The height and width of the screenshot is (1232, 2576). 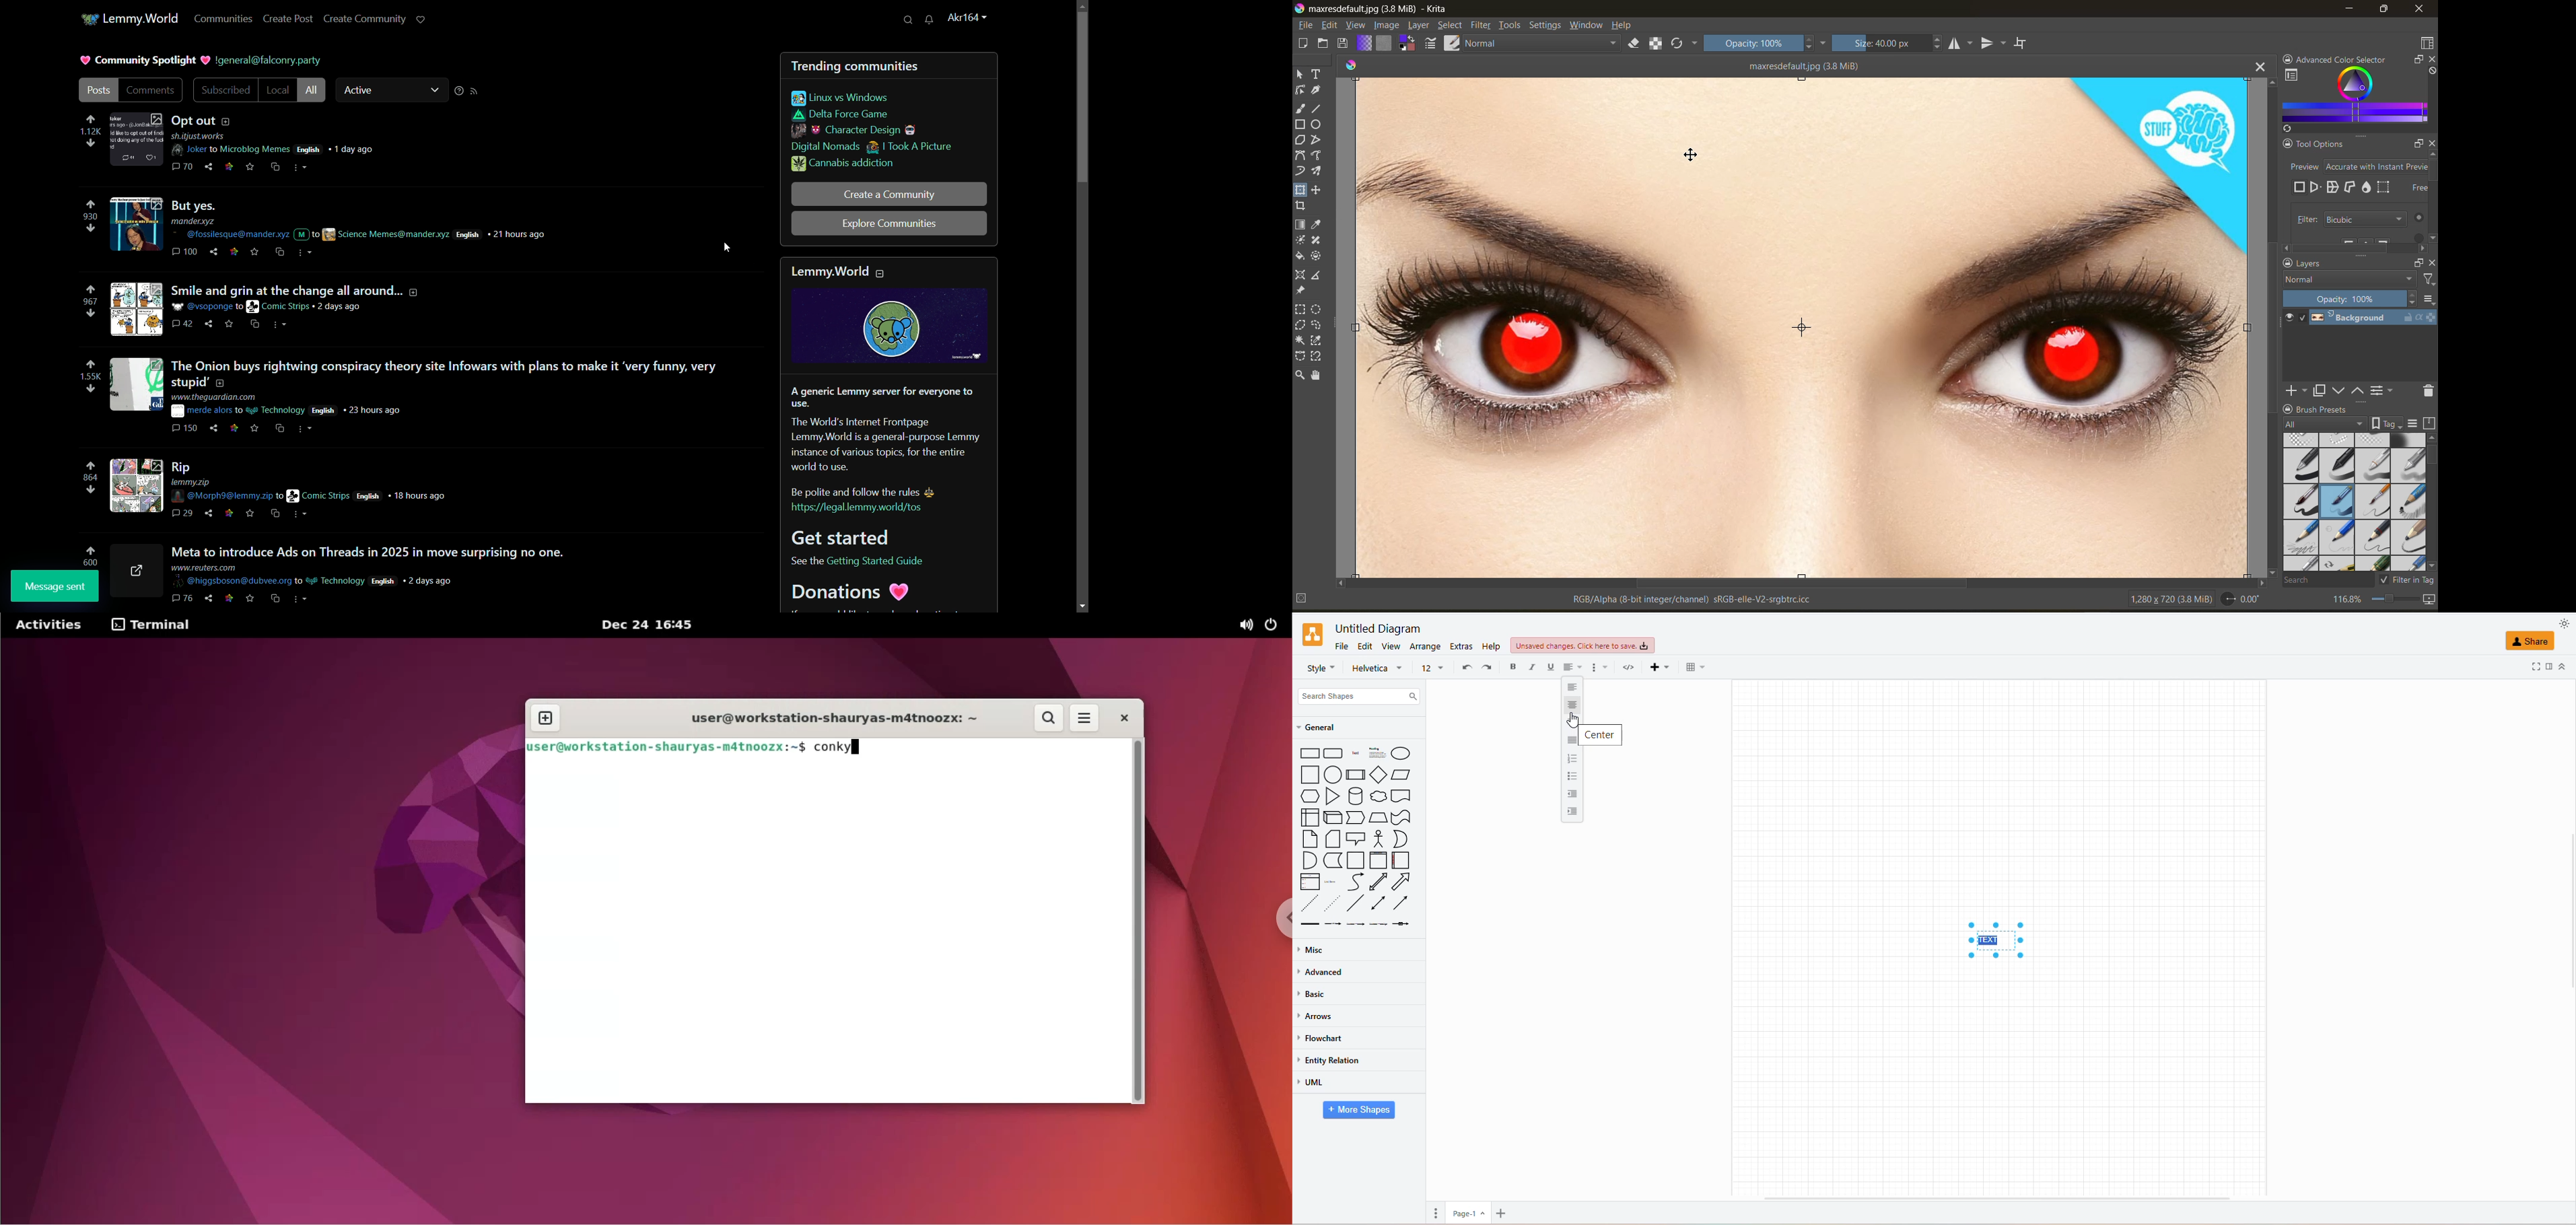 What do you see at coordinates (2287, 263) in the screenshot?
I see `lock docker` at bounding box center [2287, 263].